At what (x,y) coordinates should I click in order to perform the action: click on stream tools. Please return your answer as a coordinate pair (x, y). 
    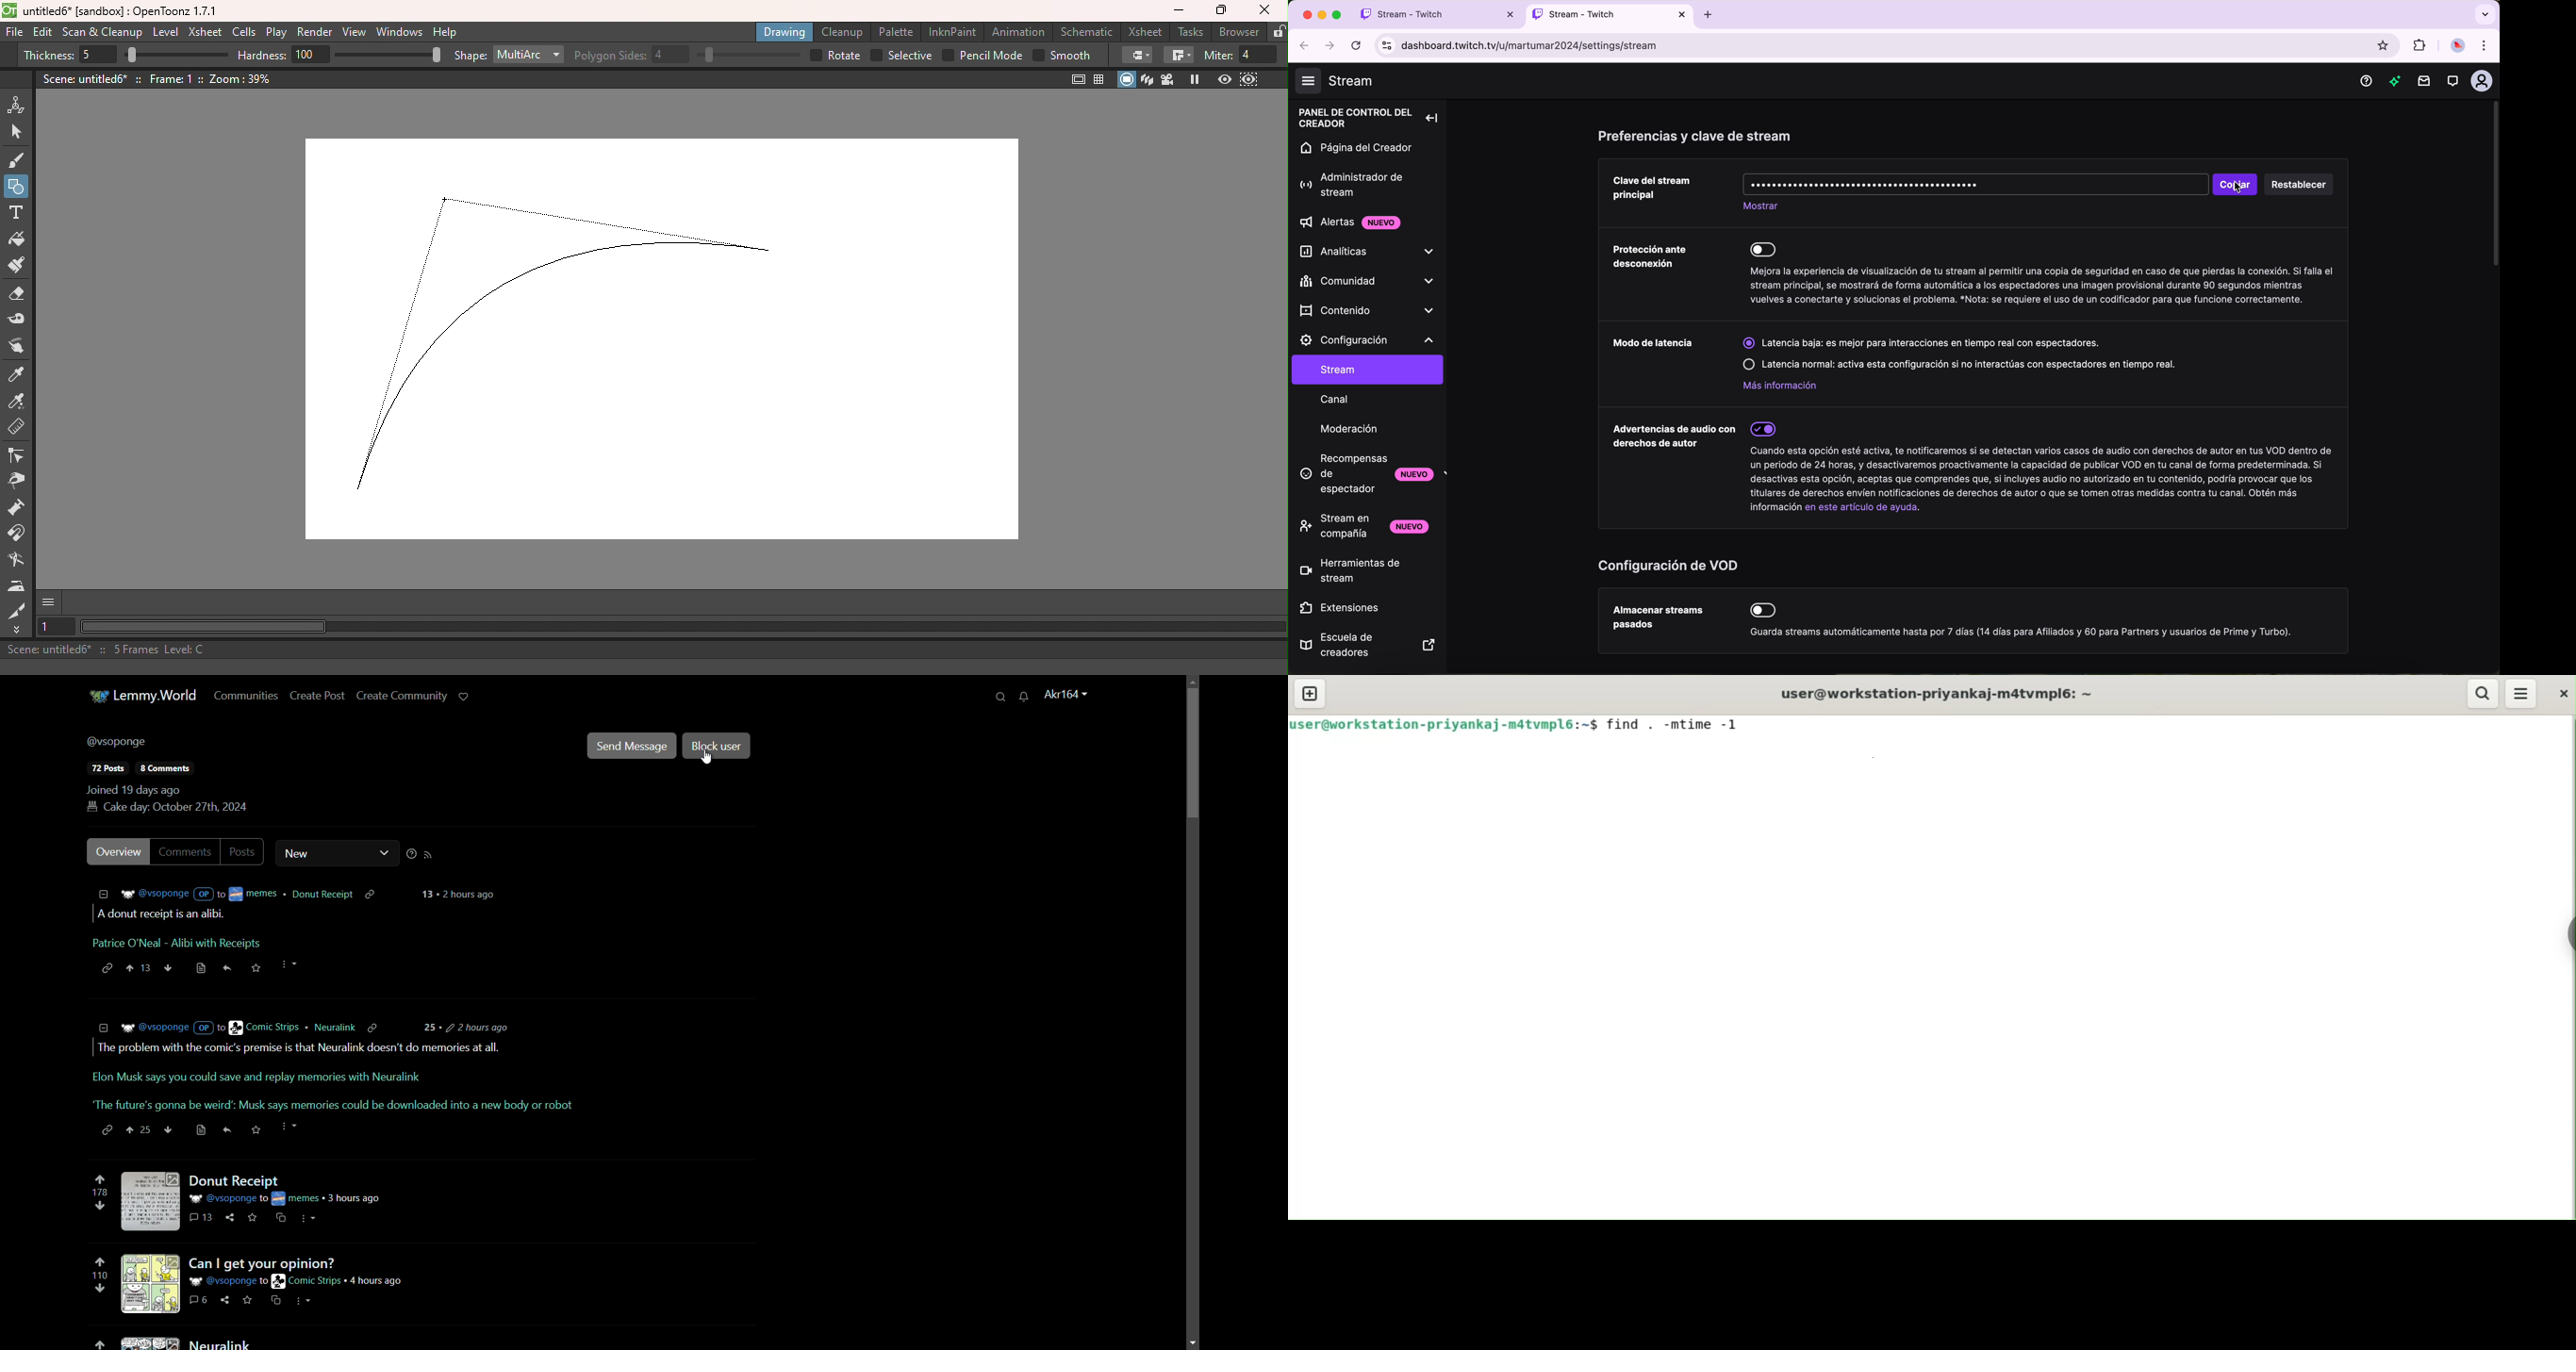
    Looking at the image, I should click on (1360, 571).